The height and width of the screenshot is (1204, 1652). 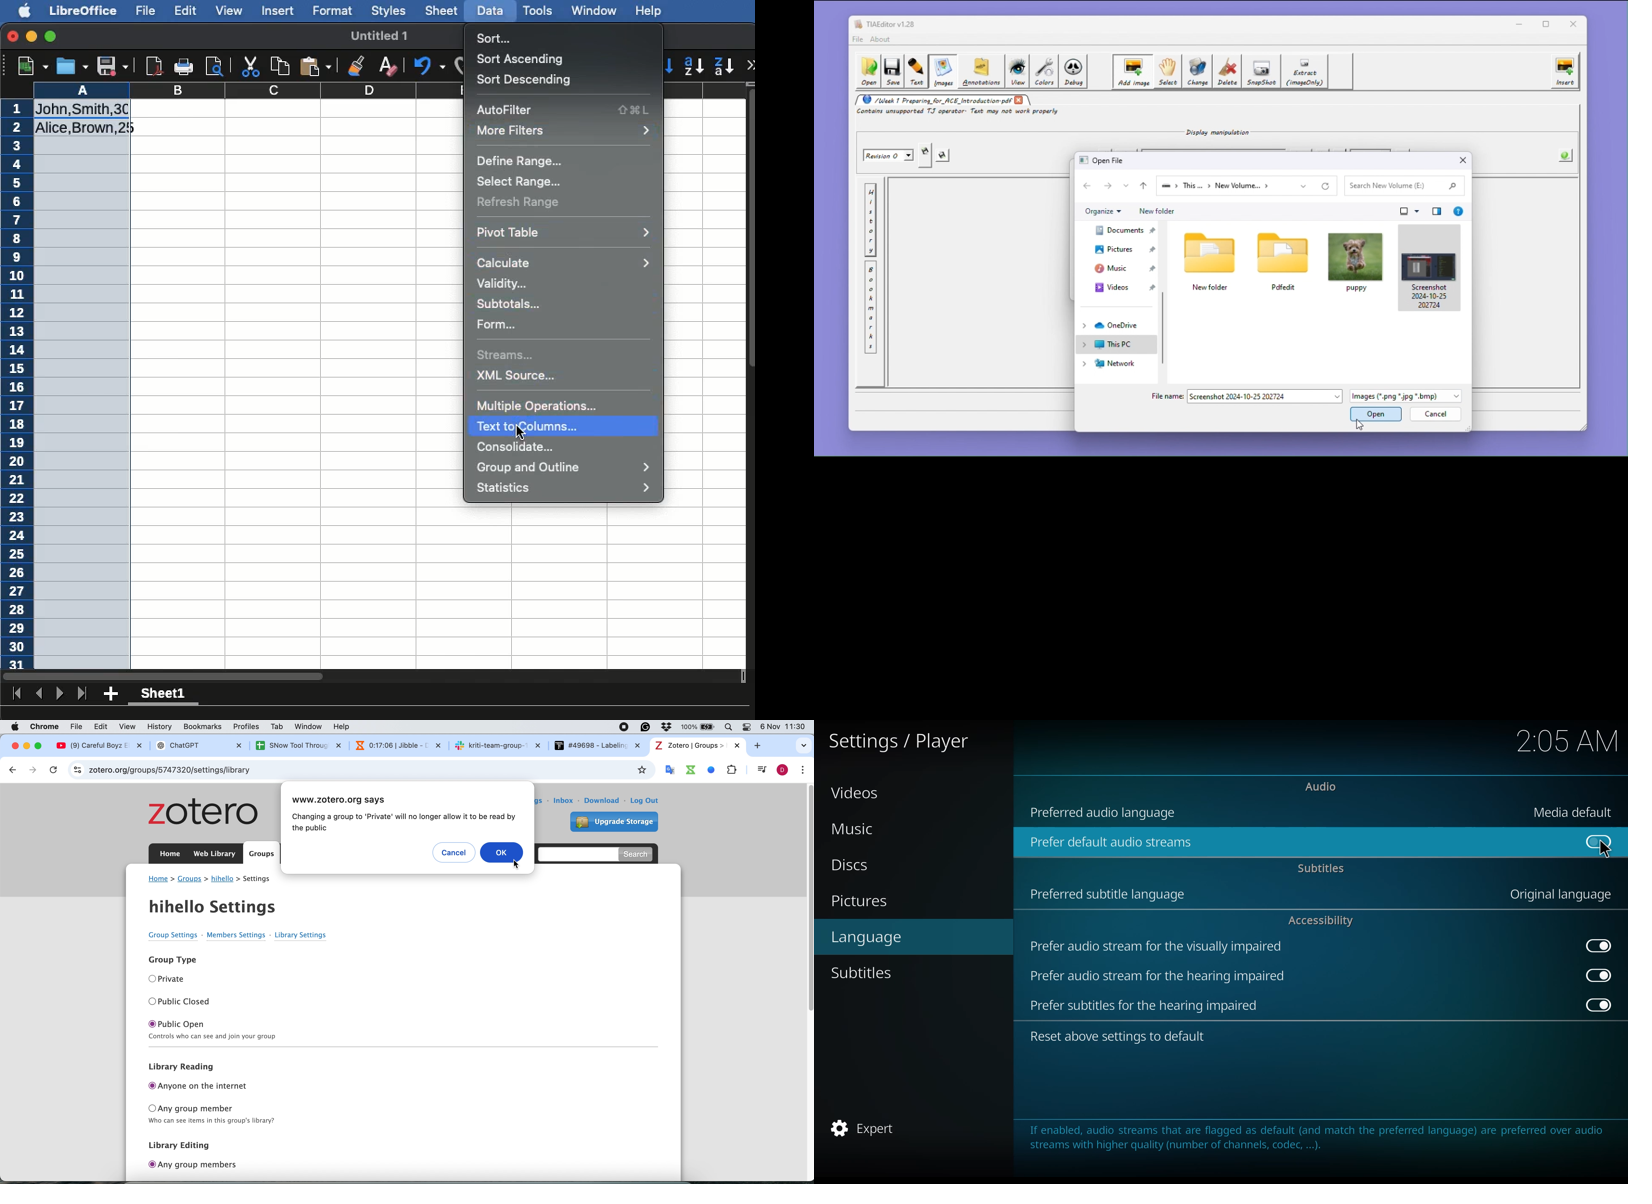 What do you see at coordinates (204, 811) in the screenshot?
I see `zotero` at bounding box center [204, 811].